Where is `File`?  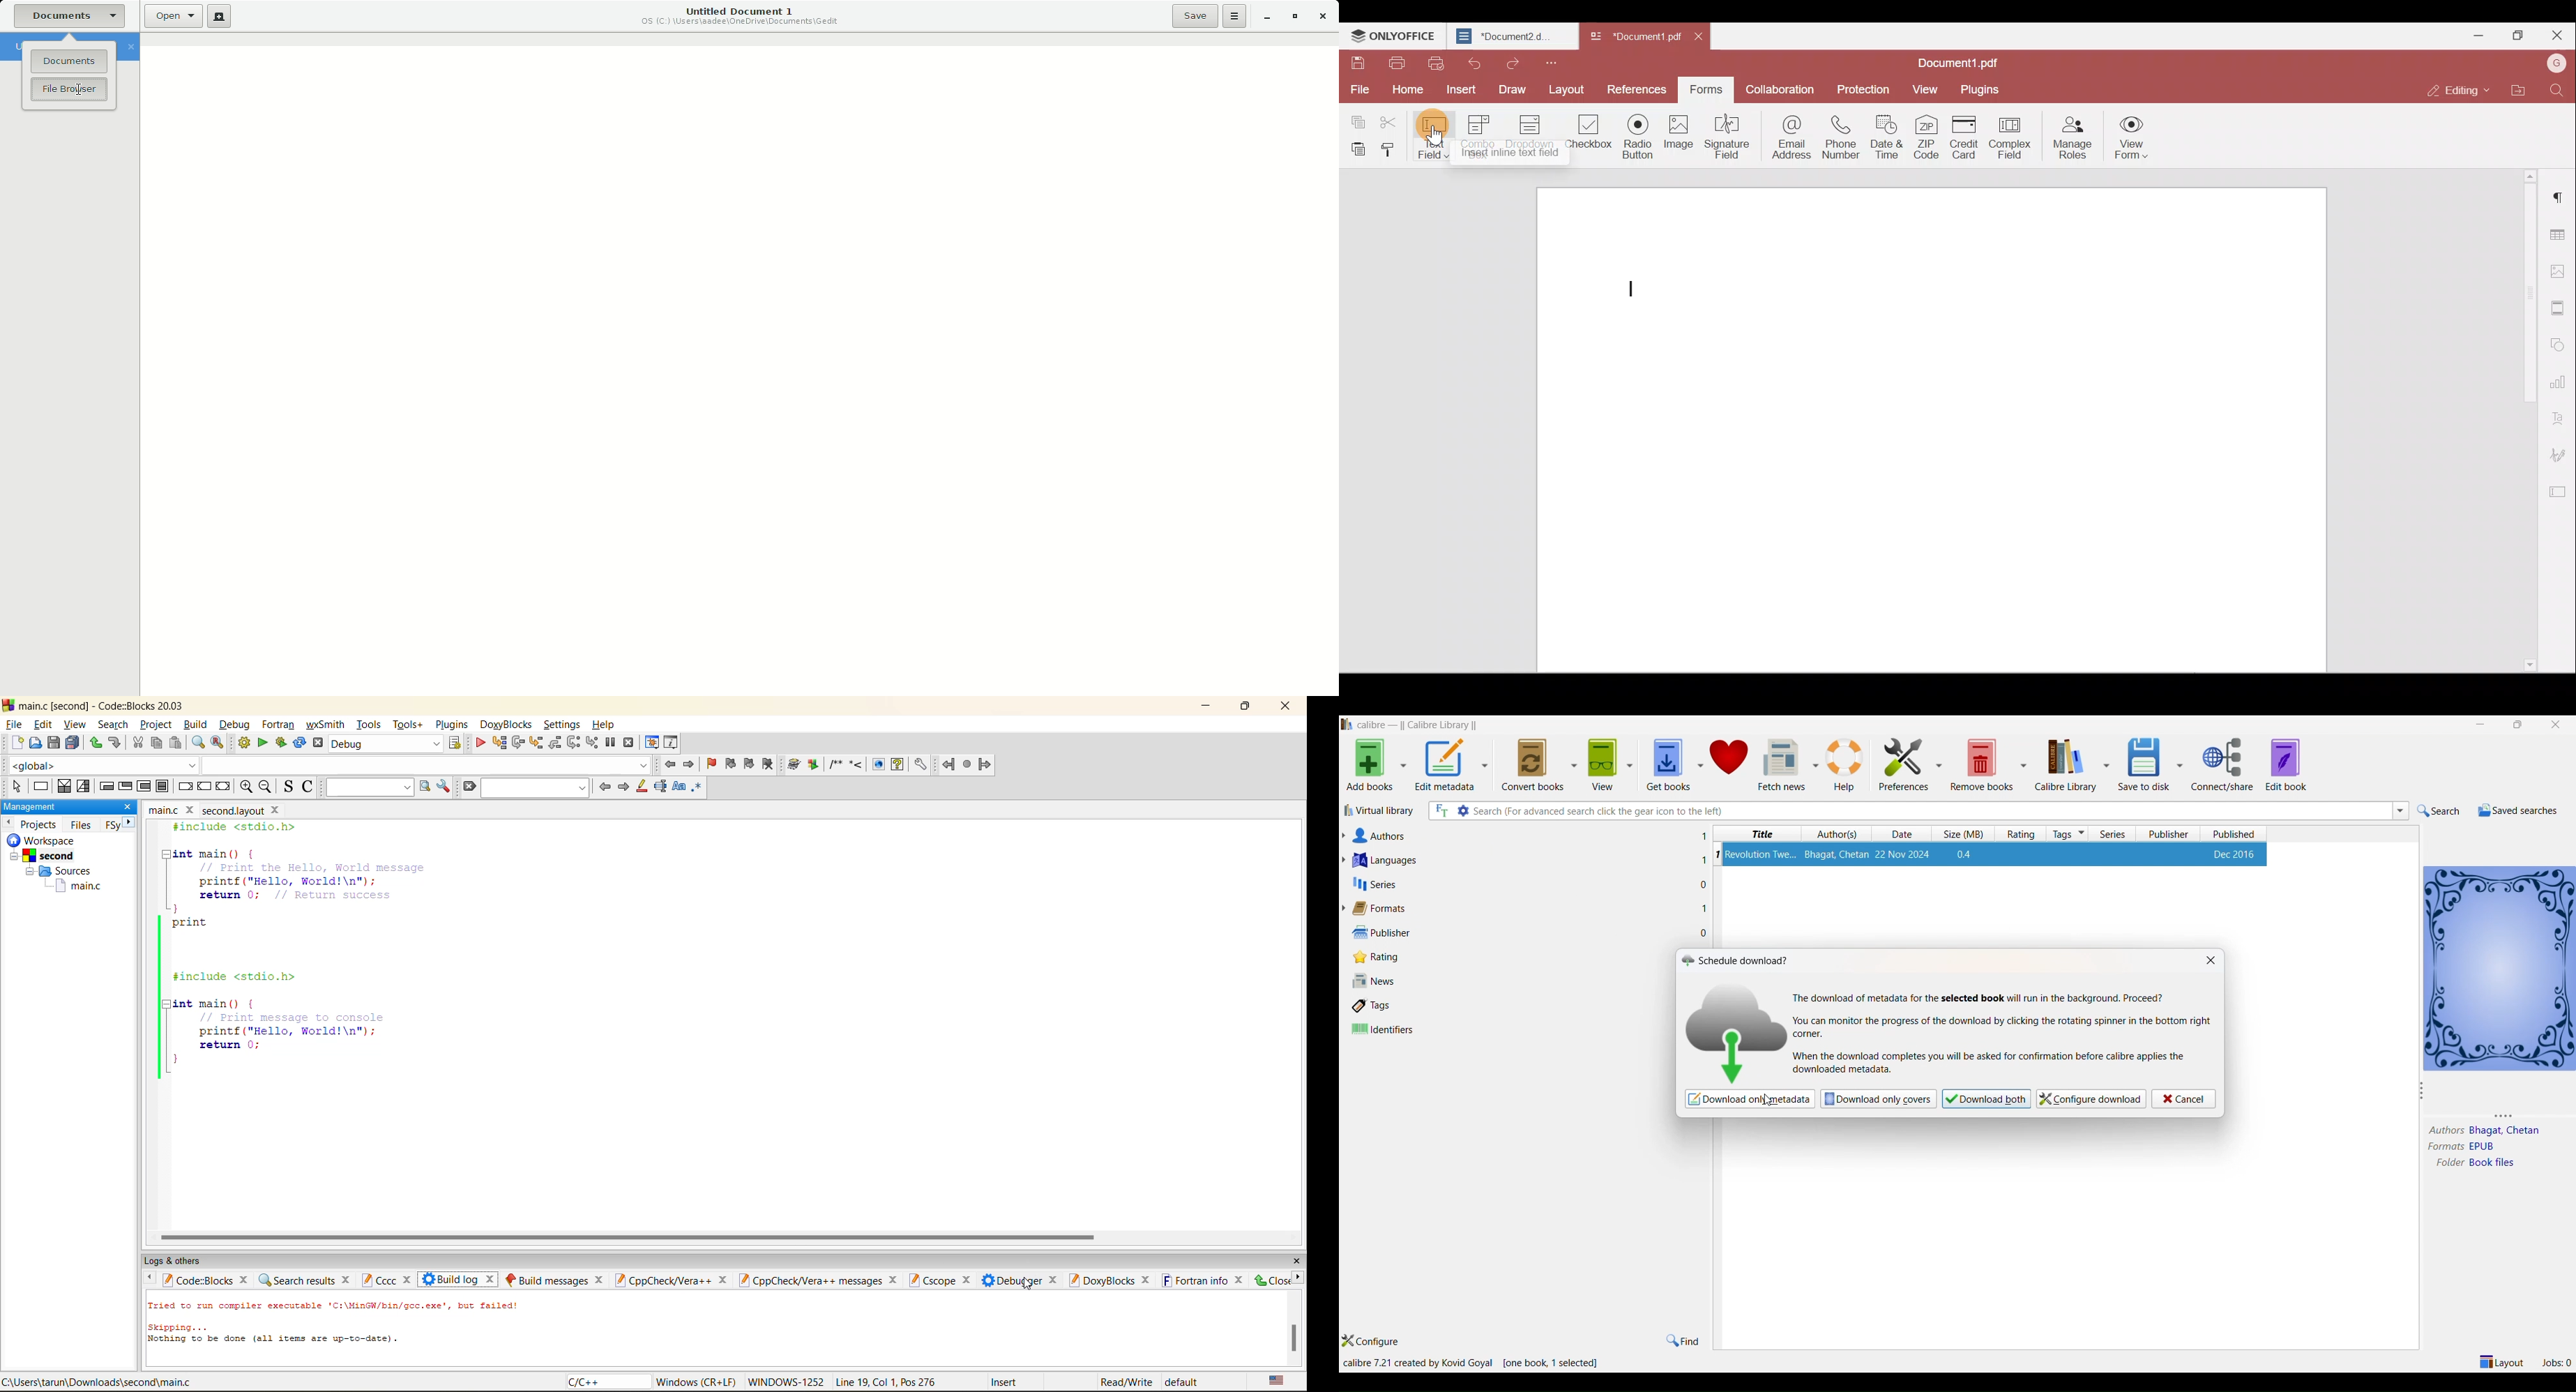
File is located at coordinates (1358, 88).